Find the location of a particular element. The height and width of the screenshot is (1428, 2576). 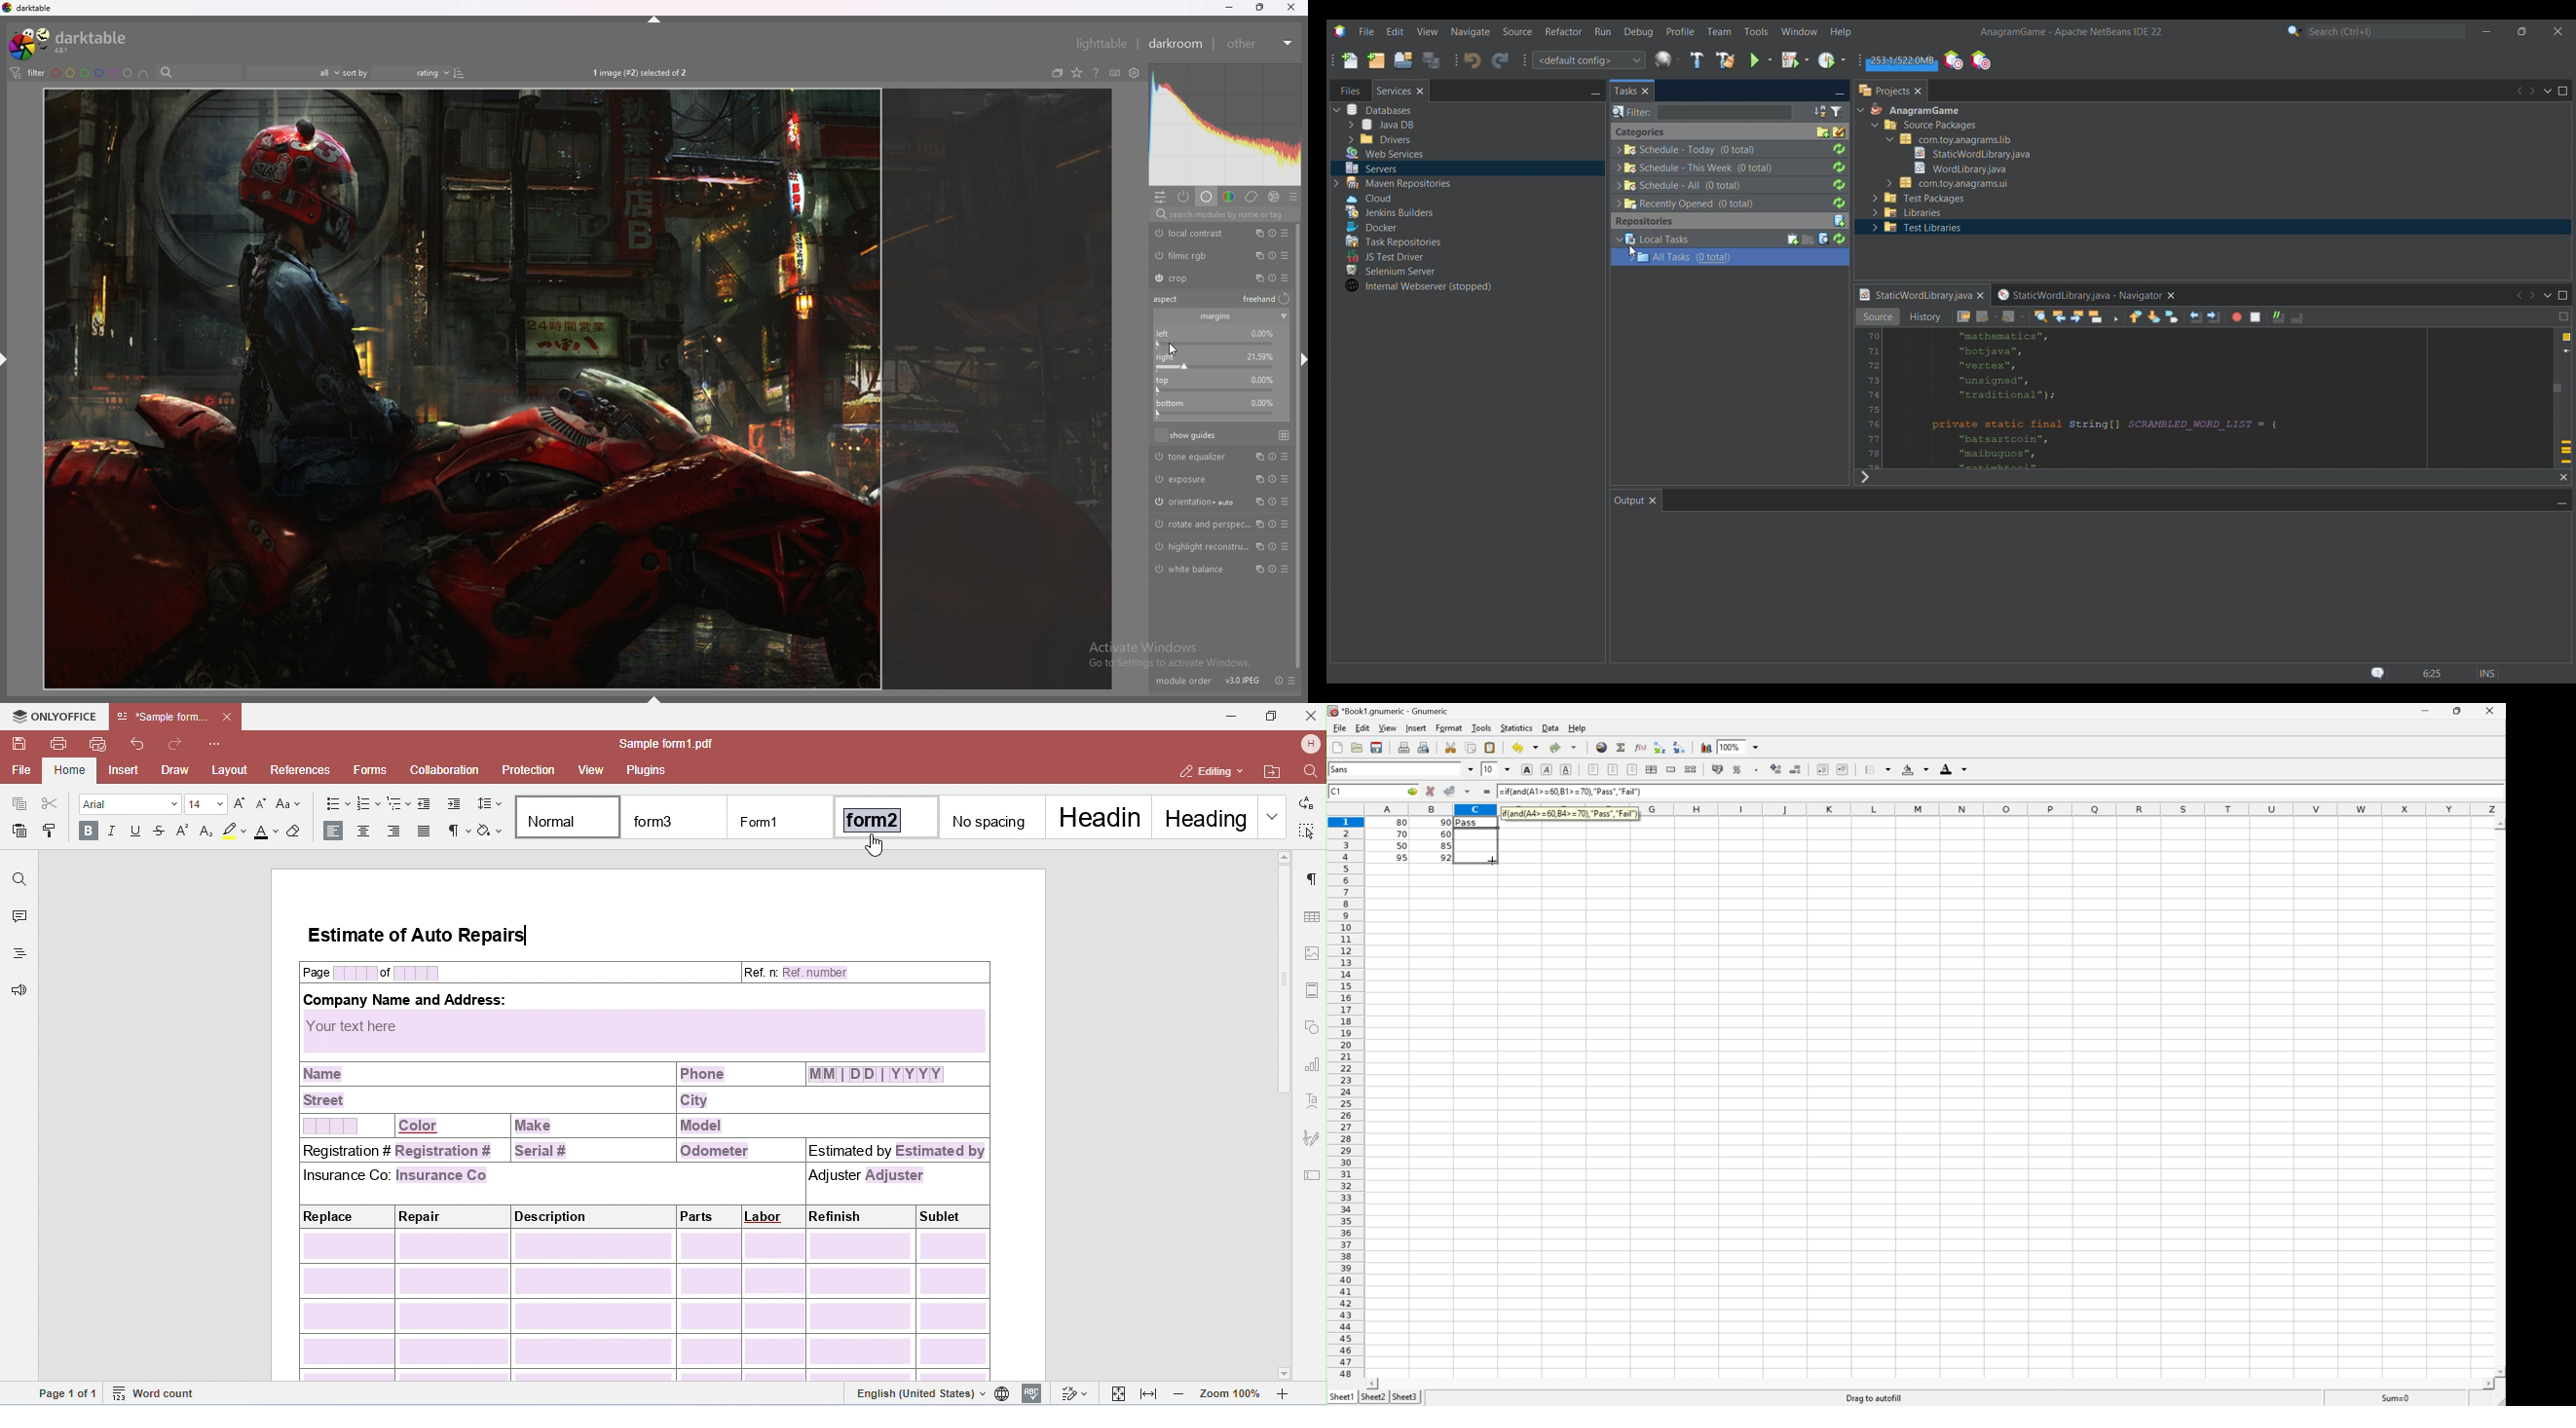

Edit is located at coordinates (1362, 729).